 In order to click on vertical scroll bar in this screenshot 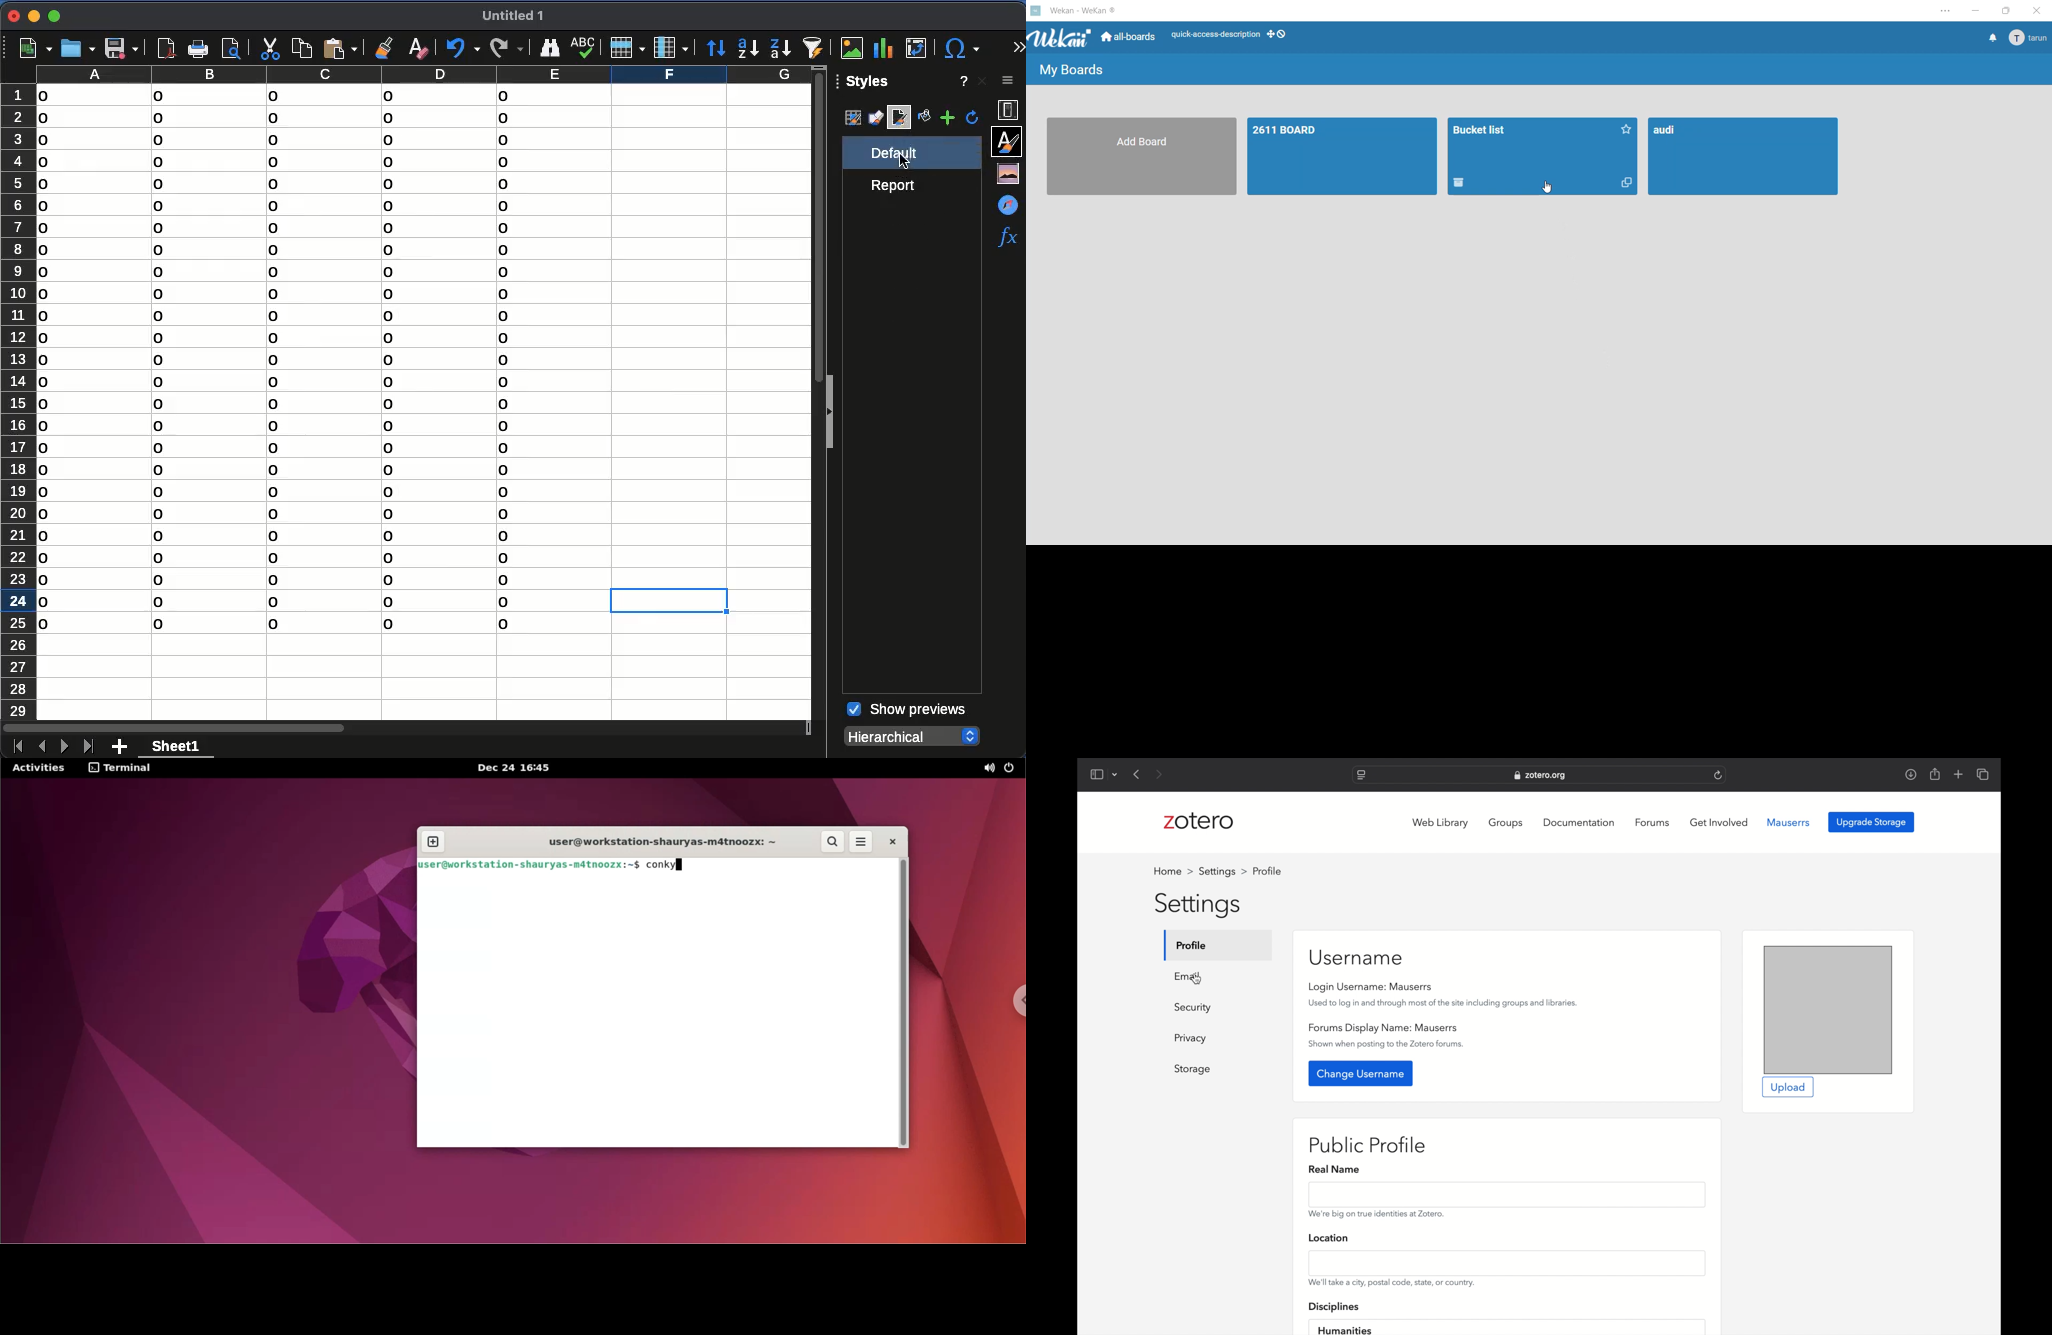, I will do `click(812, 227)`.